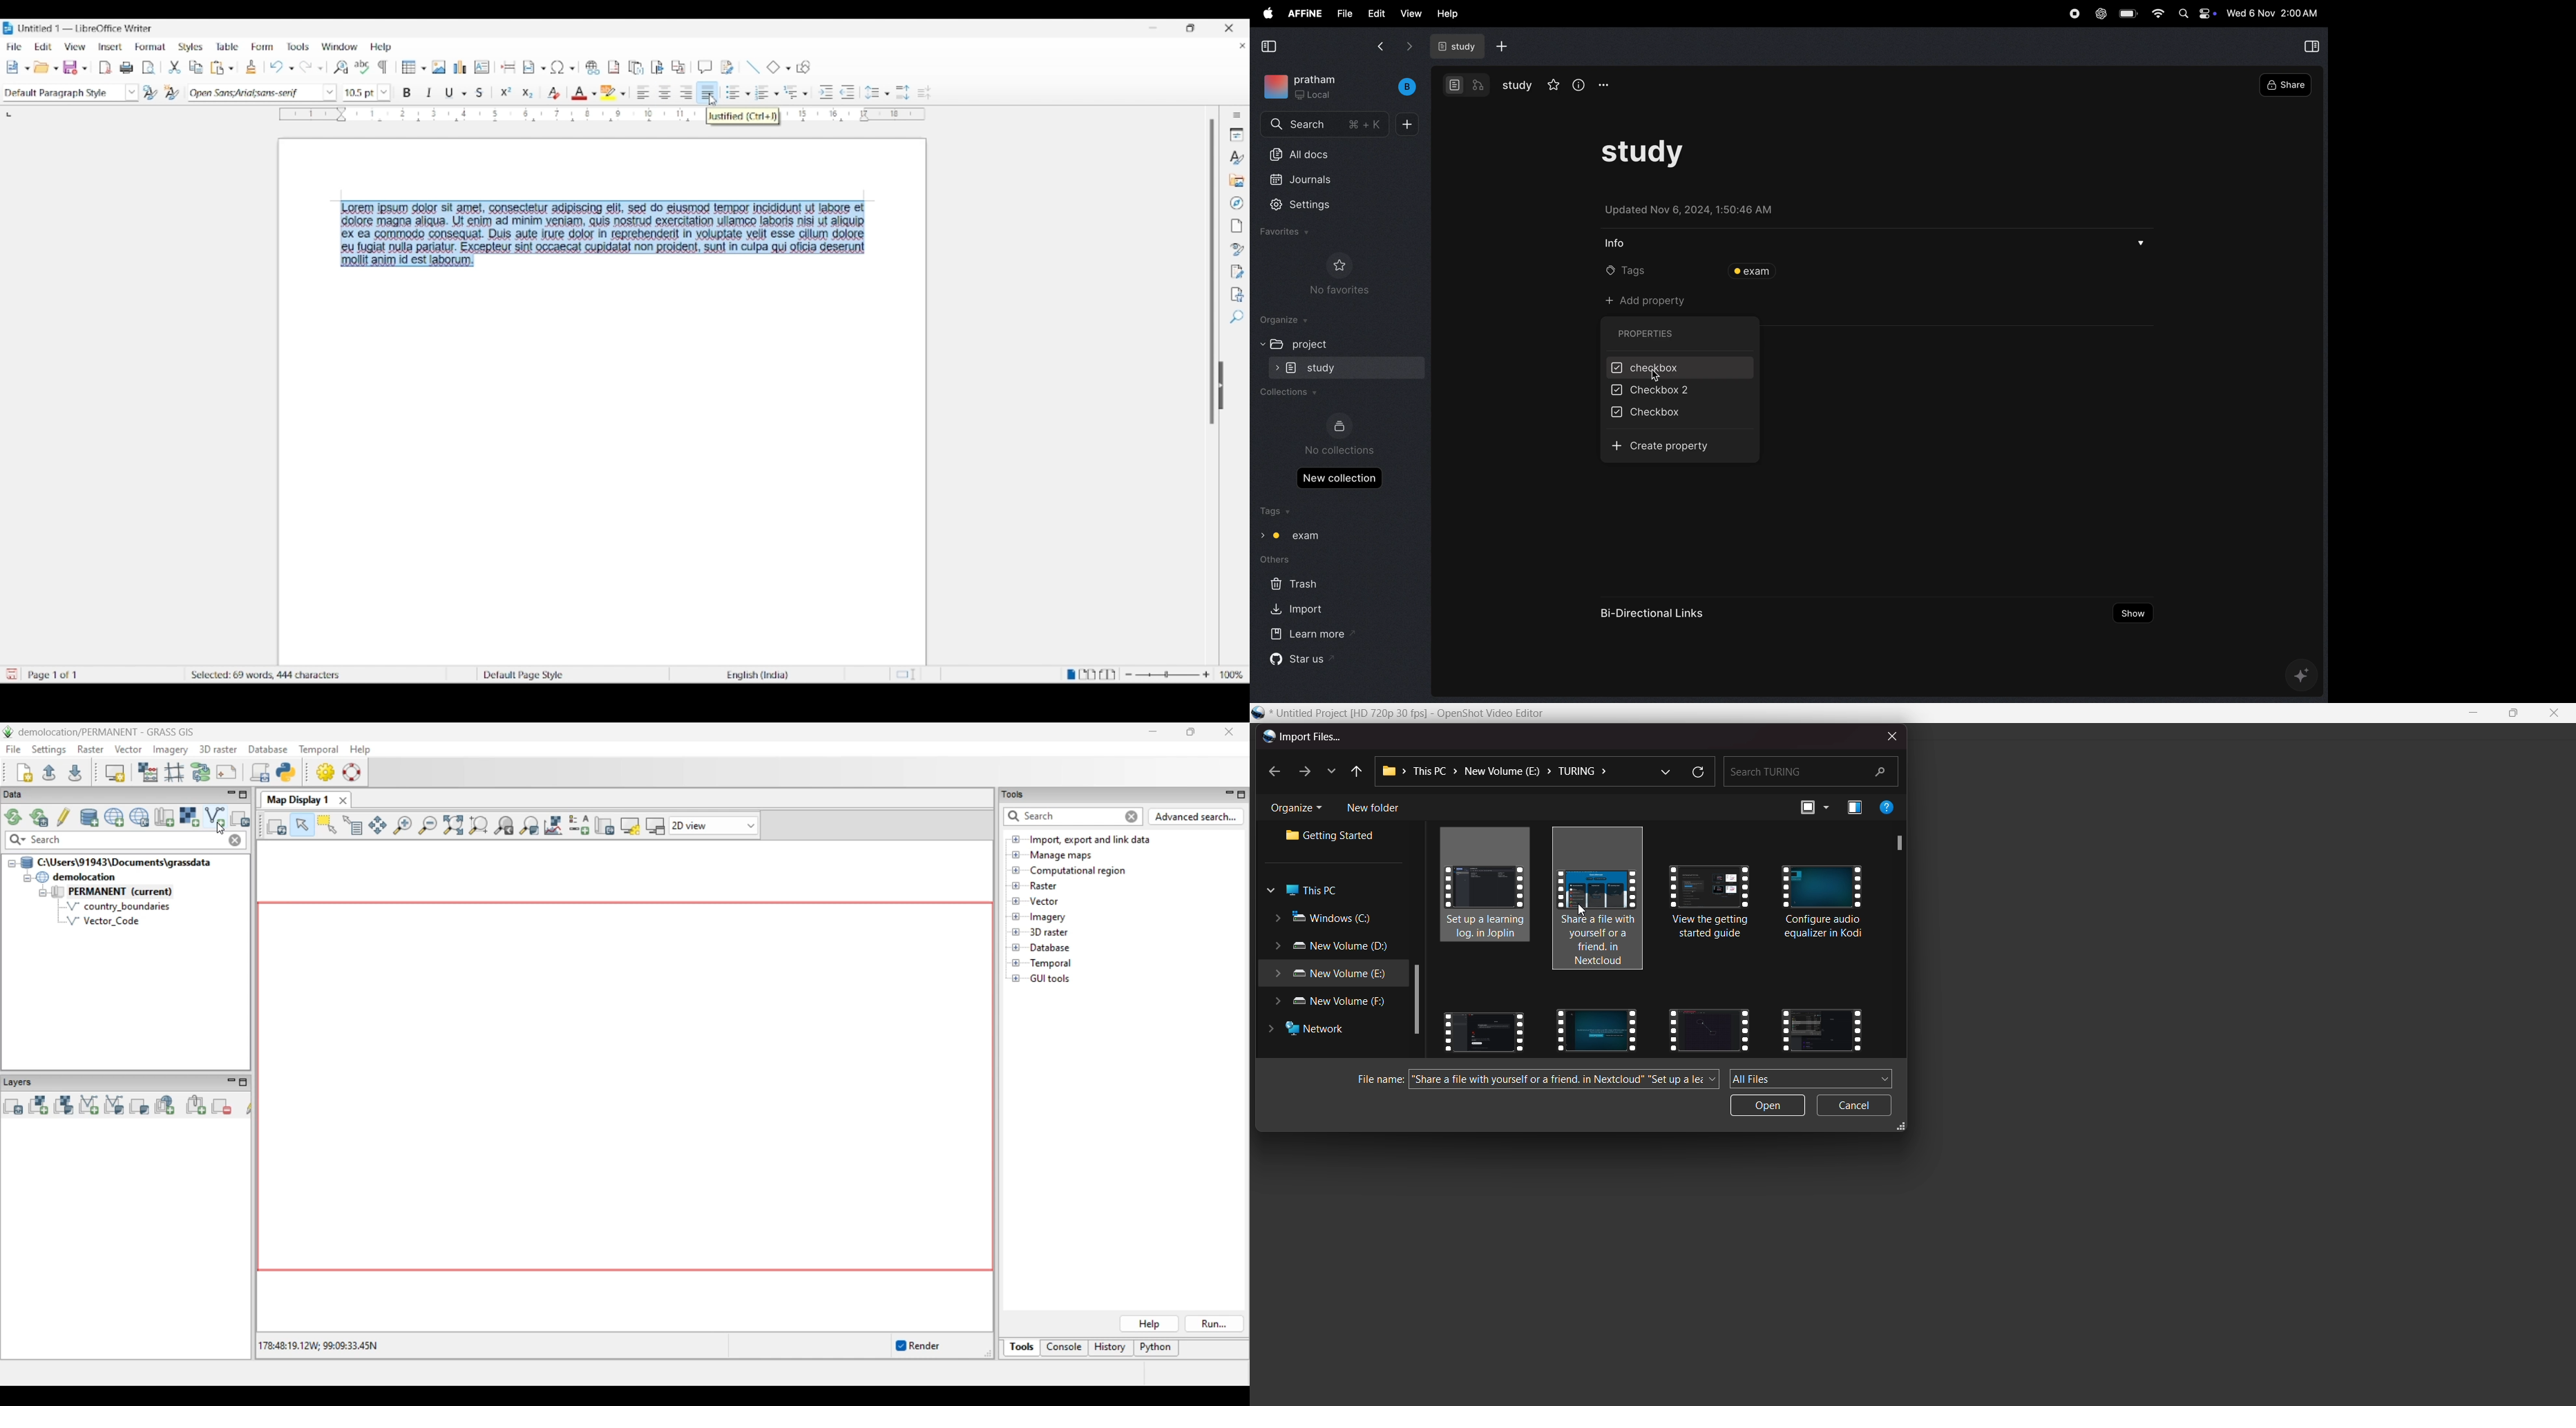  Describe the element at coordinates (1355, 772) in the screenshot. I see `previous` at that location.